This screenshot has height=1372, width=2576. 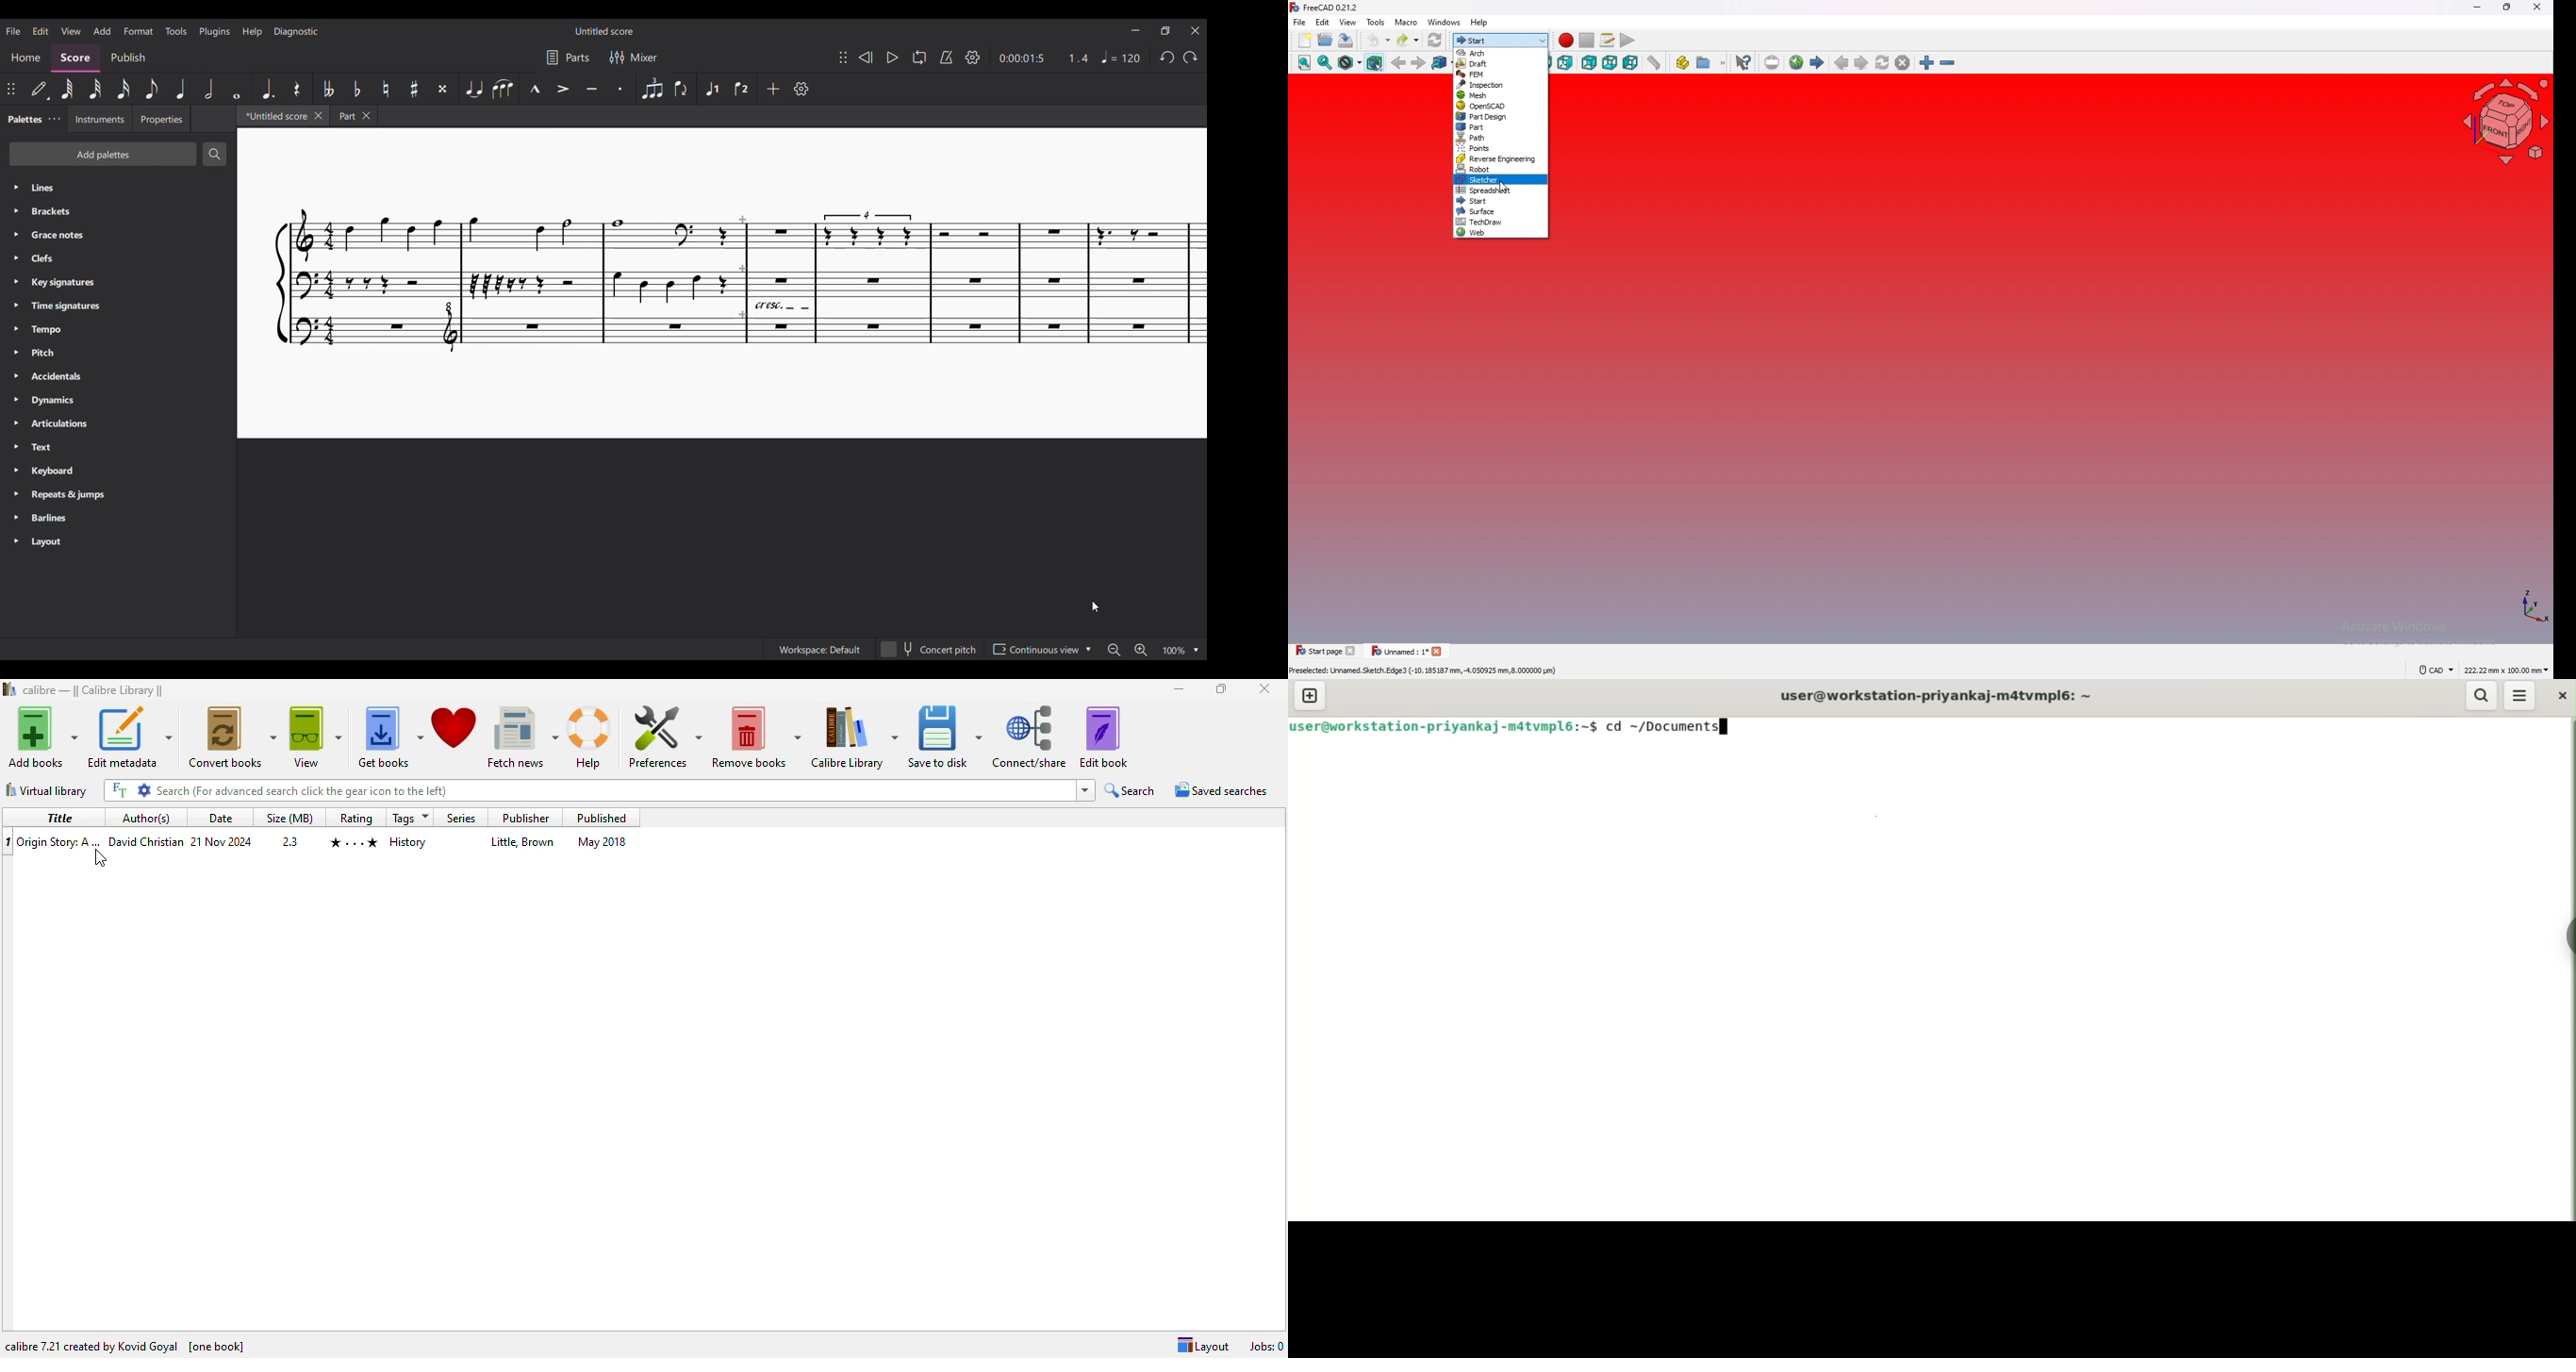 What do you see at coordinates (13, 31) in the screenshot?
I see `File menu` at bounding box center [13, 31].